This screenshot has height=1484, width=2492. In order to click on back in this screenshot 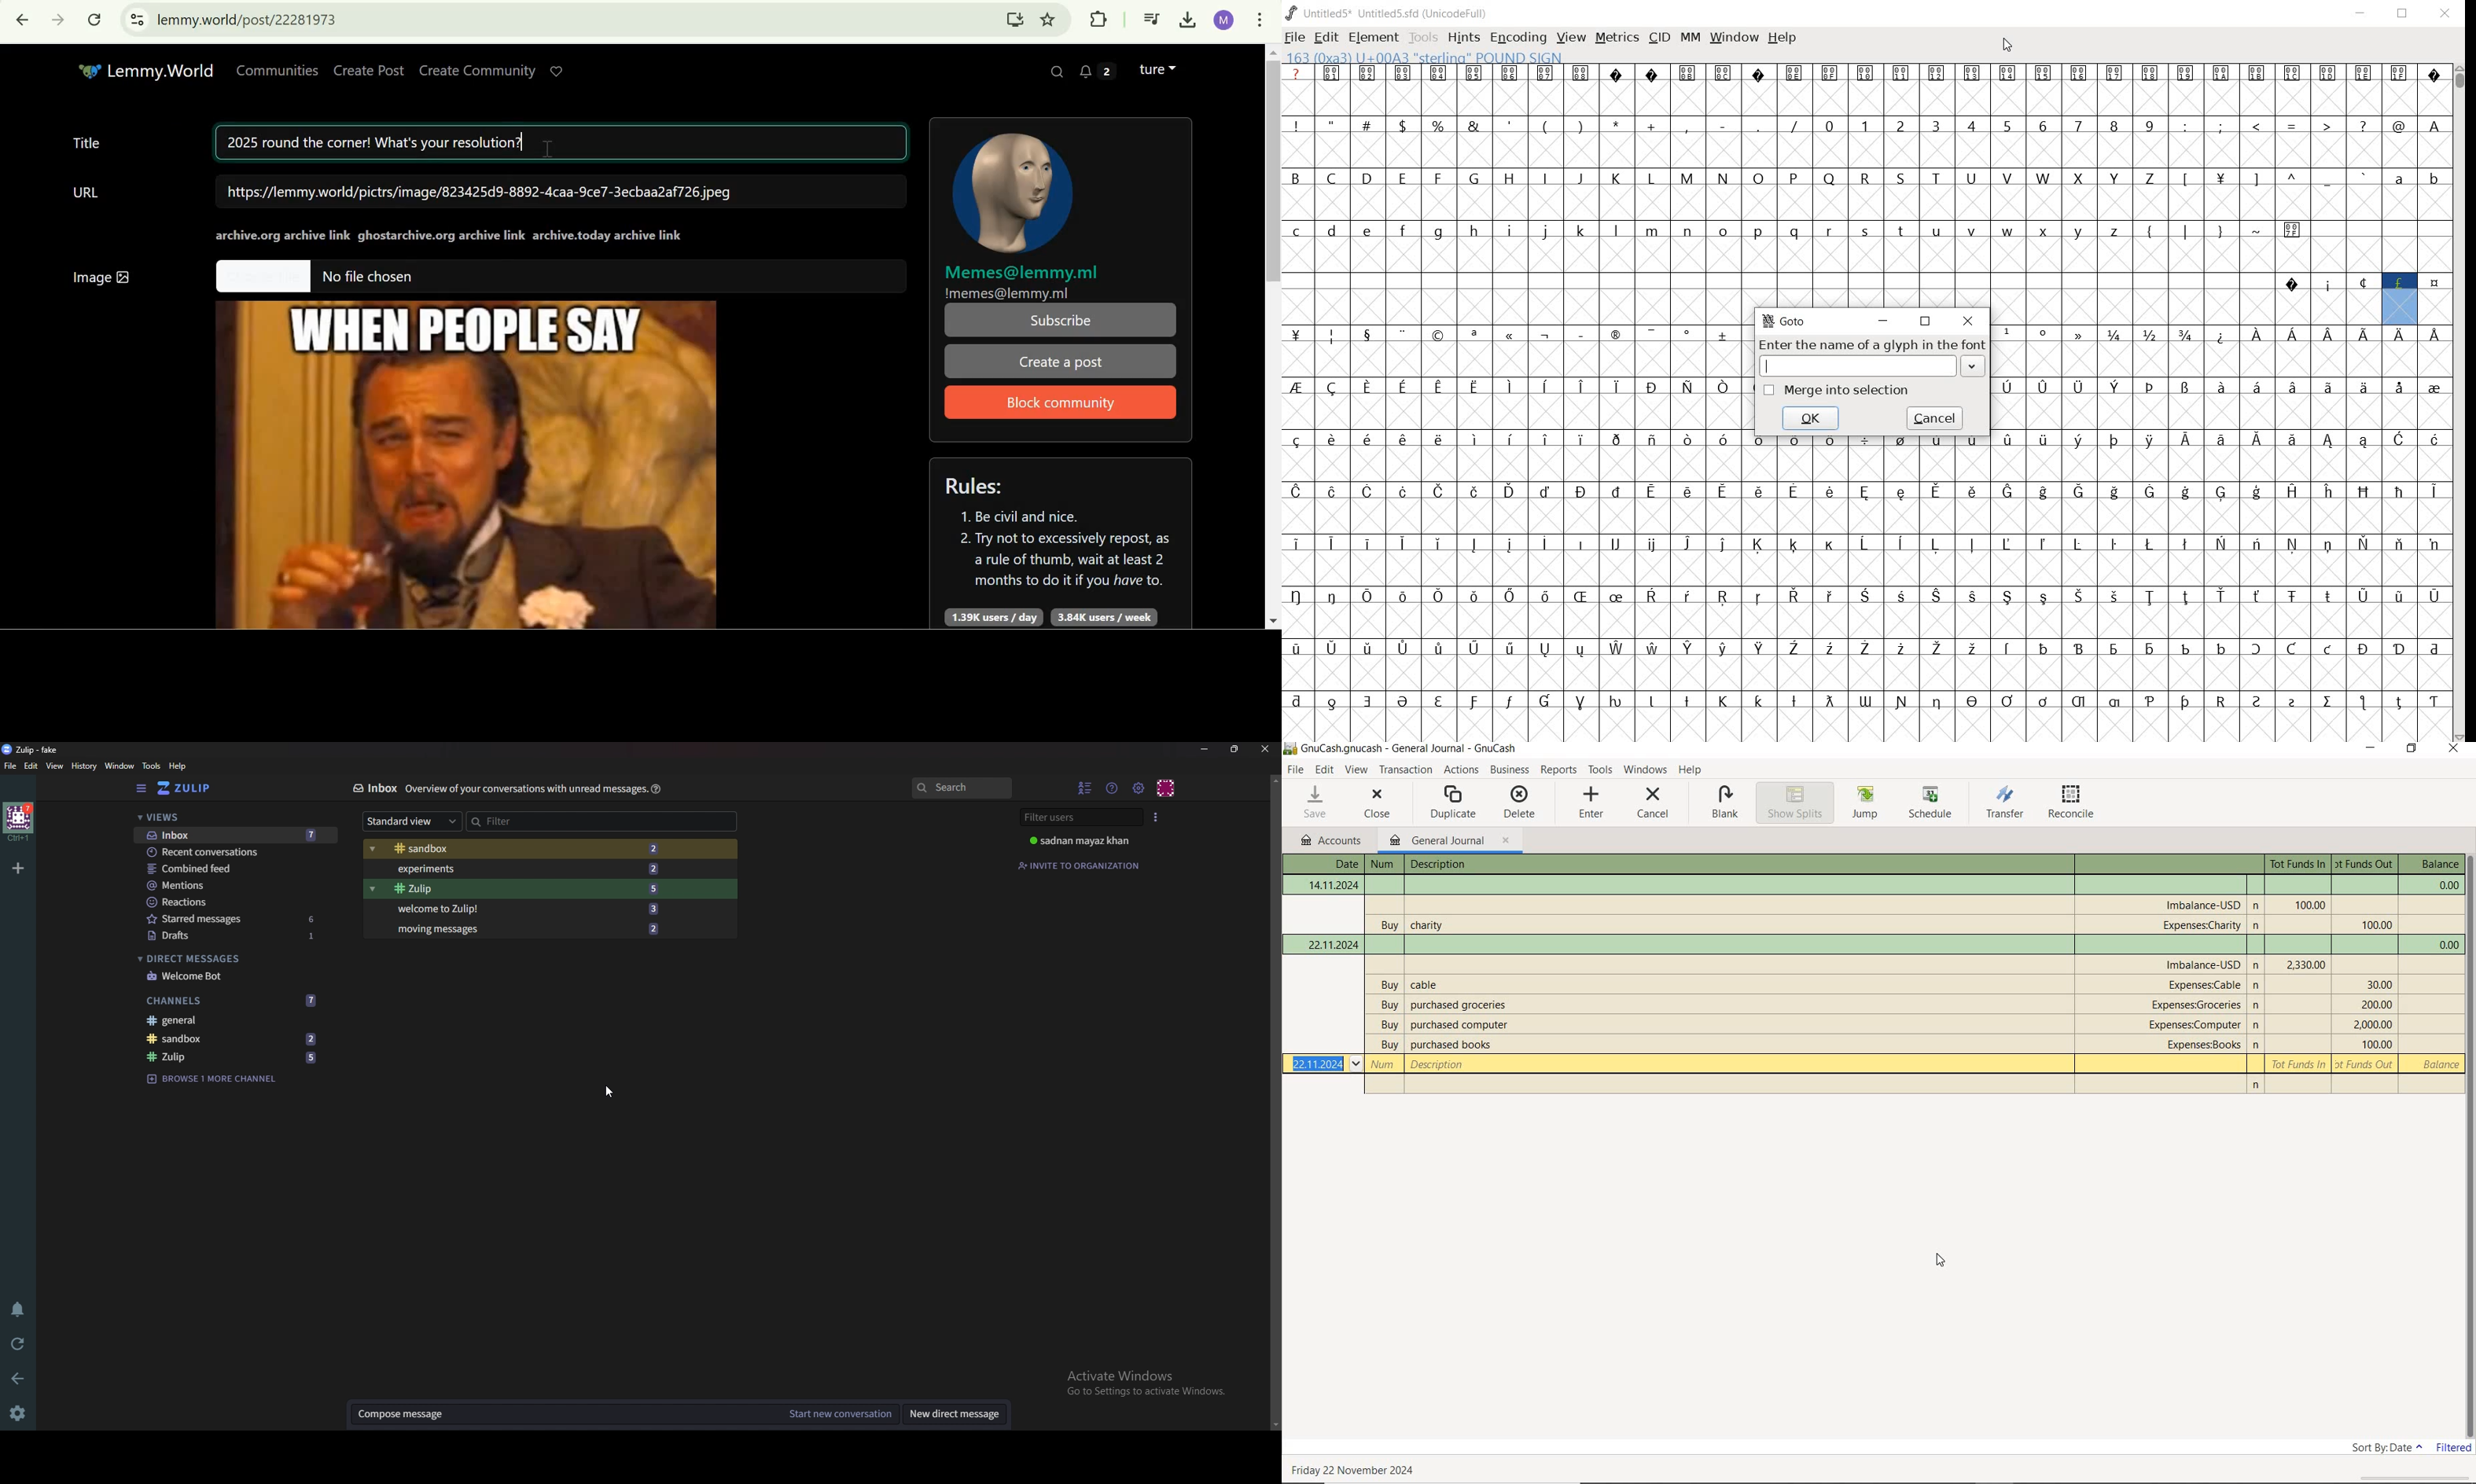, I will do `click(17, 1380)`.